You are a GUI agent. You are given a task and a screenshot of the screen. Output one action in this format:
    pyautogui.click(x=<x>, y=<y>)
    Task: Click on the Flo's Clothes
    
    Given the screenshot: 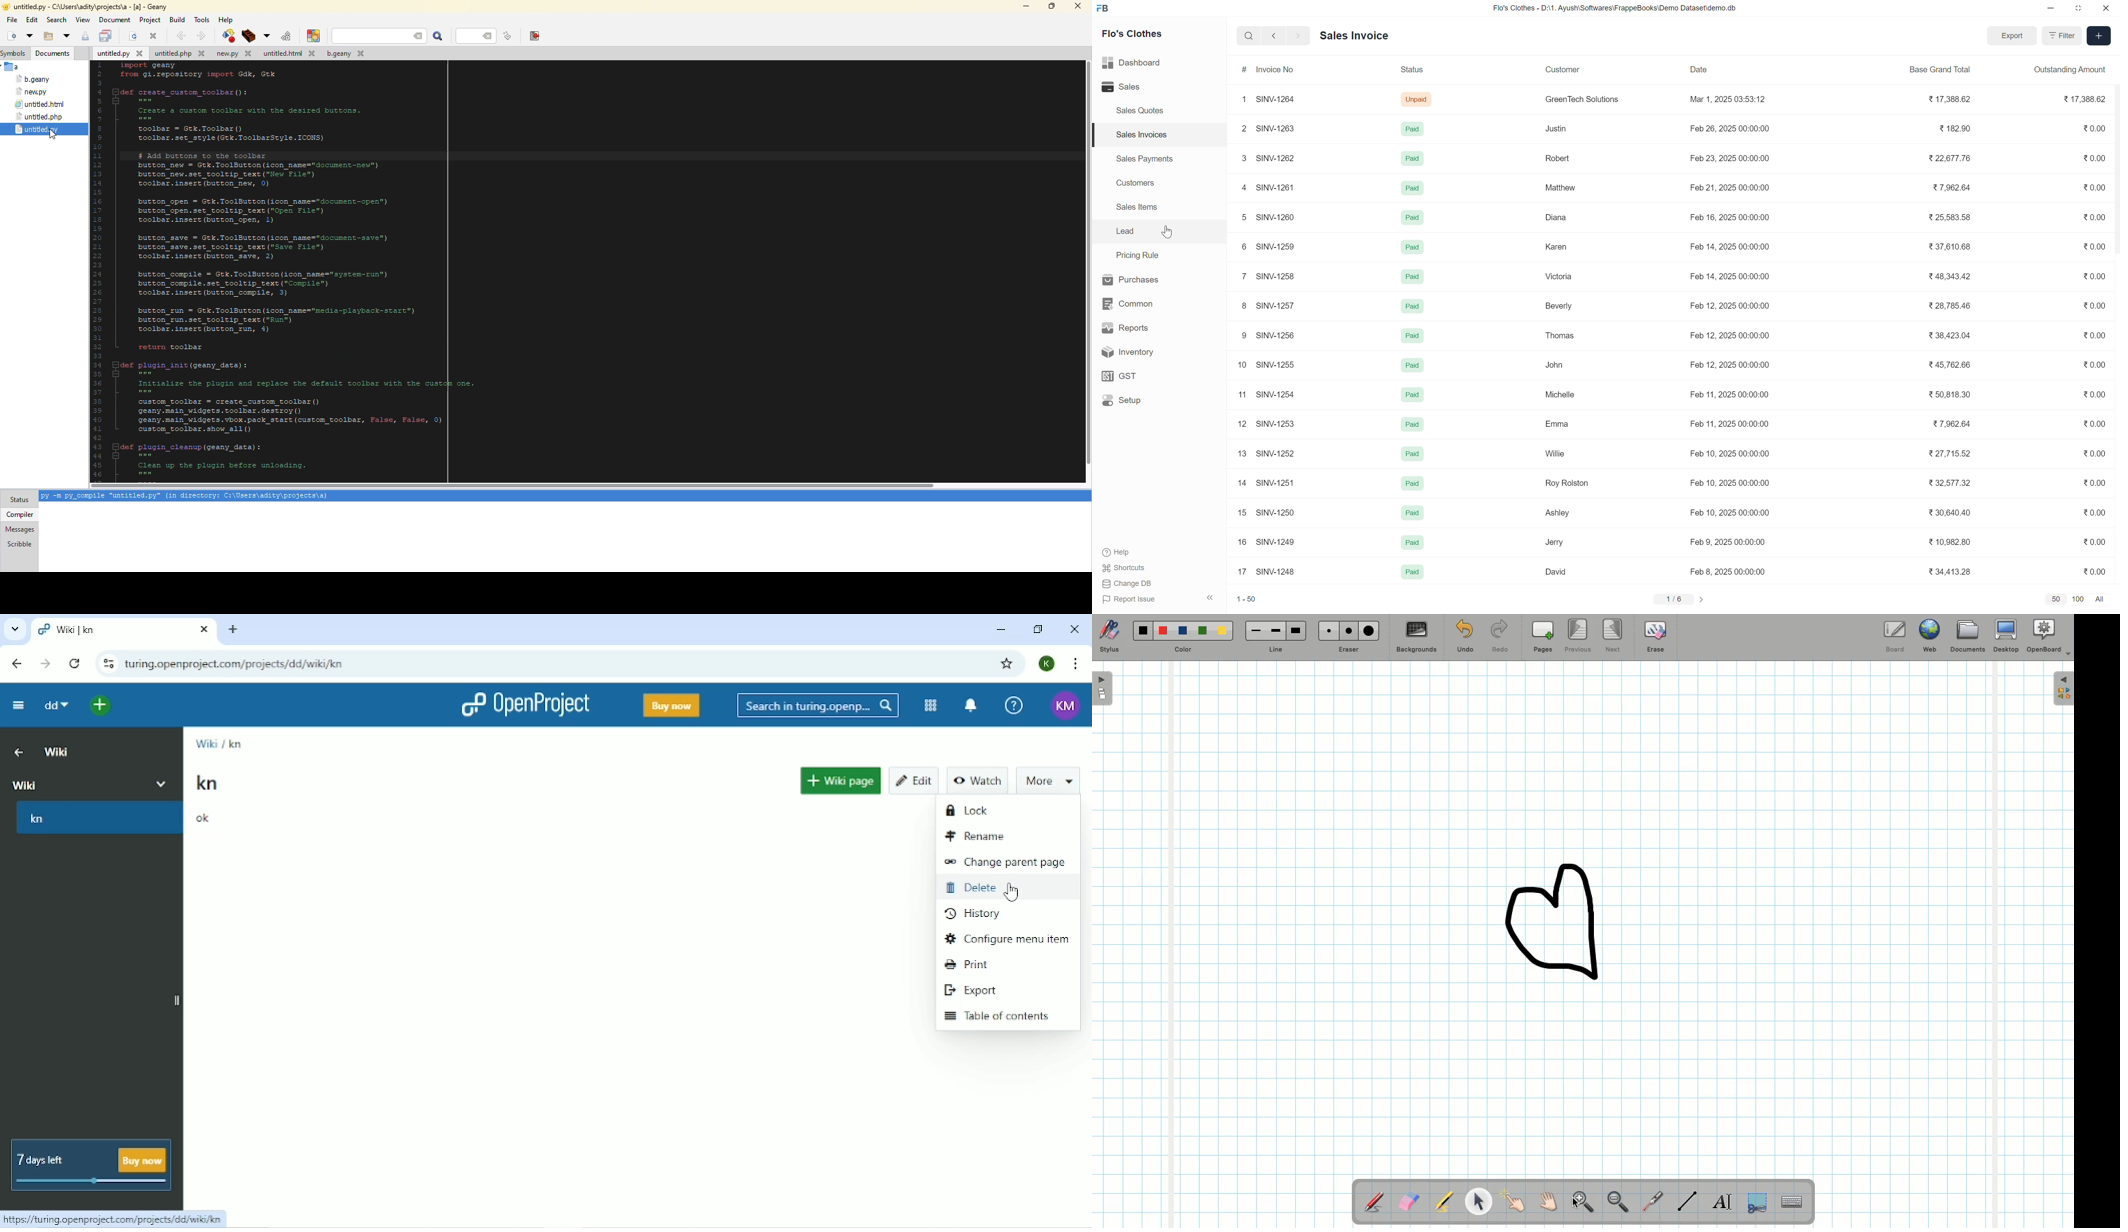 What is the action you would take?
    pyautogui.click(x=1136, y=34)
    